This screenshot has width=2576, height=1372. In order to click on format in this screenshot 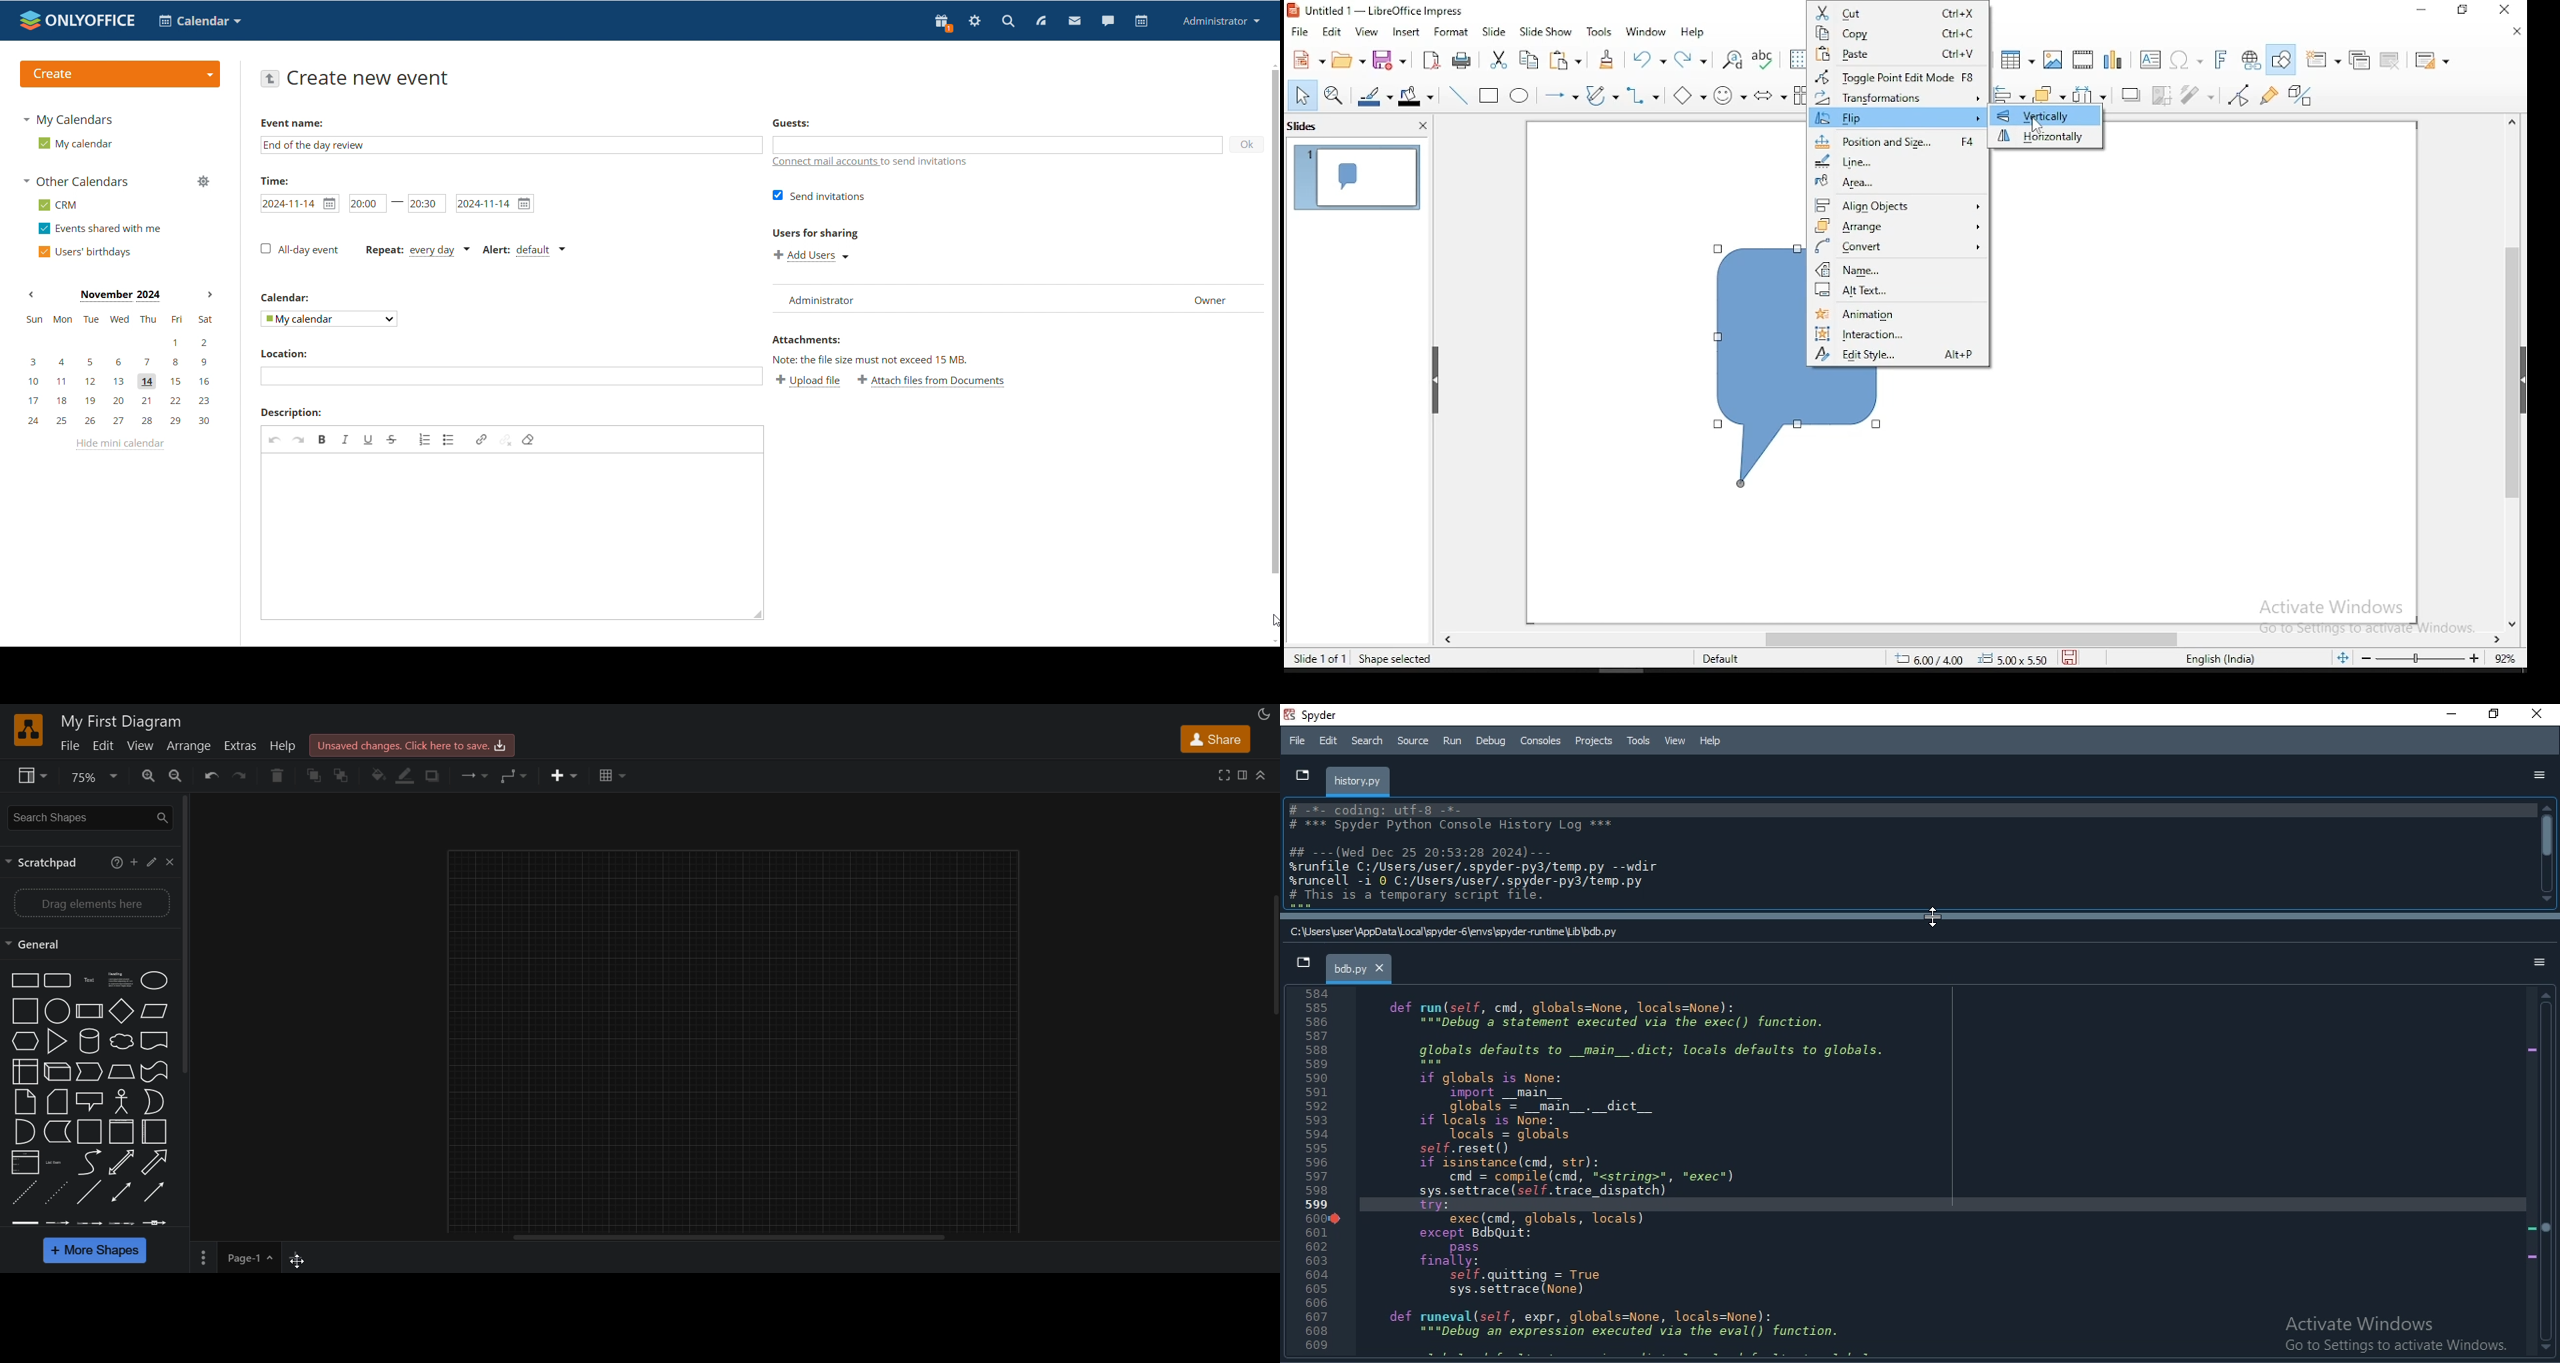, I will do `click(1240, 775)`.